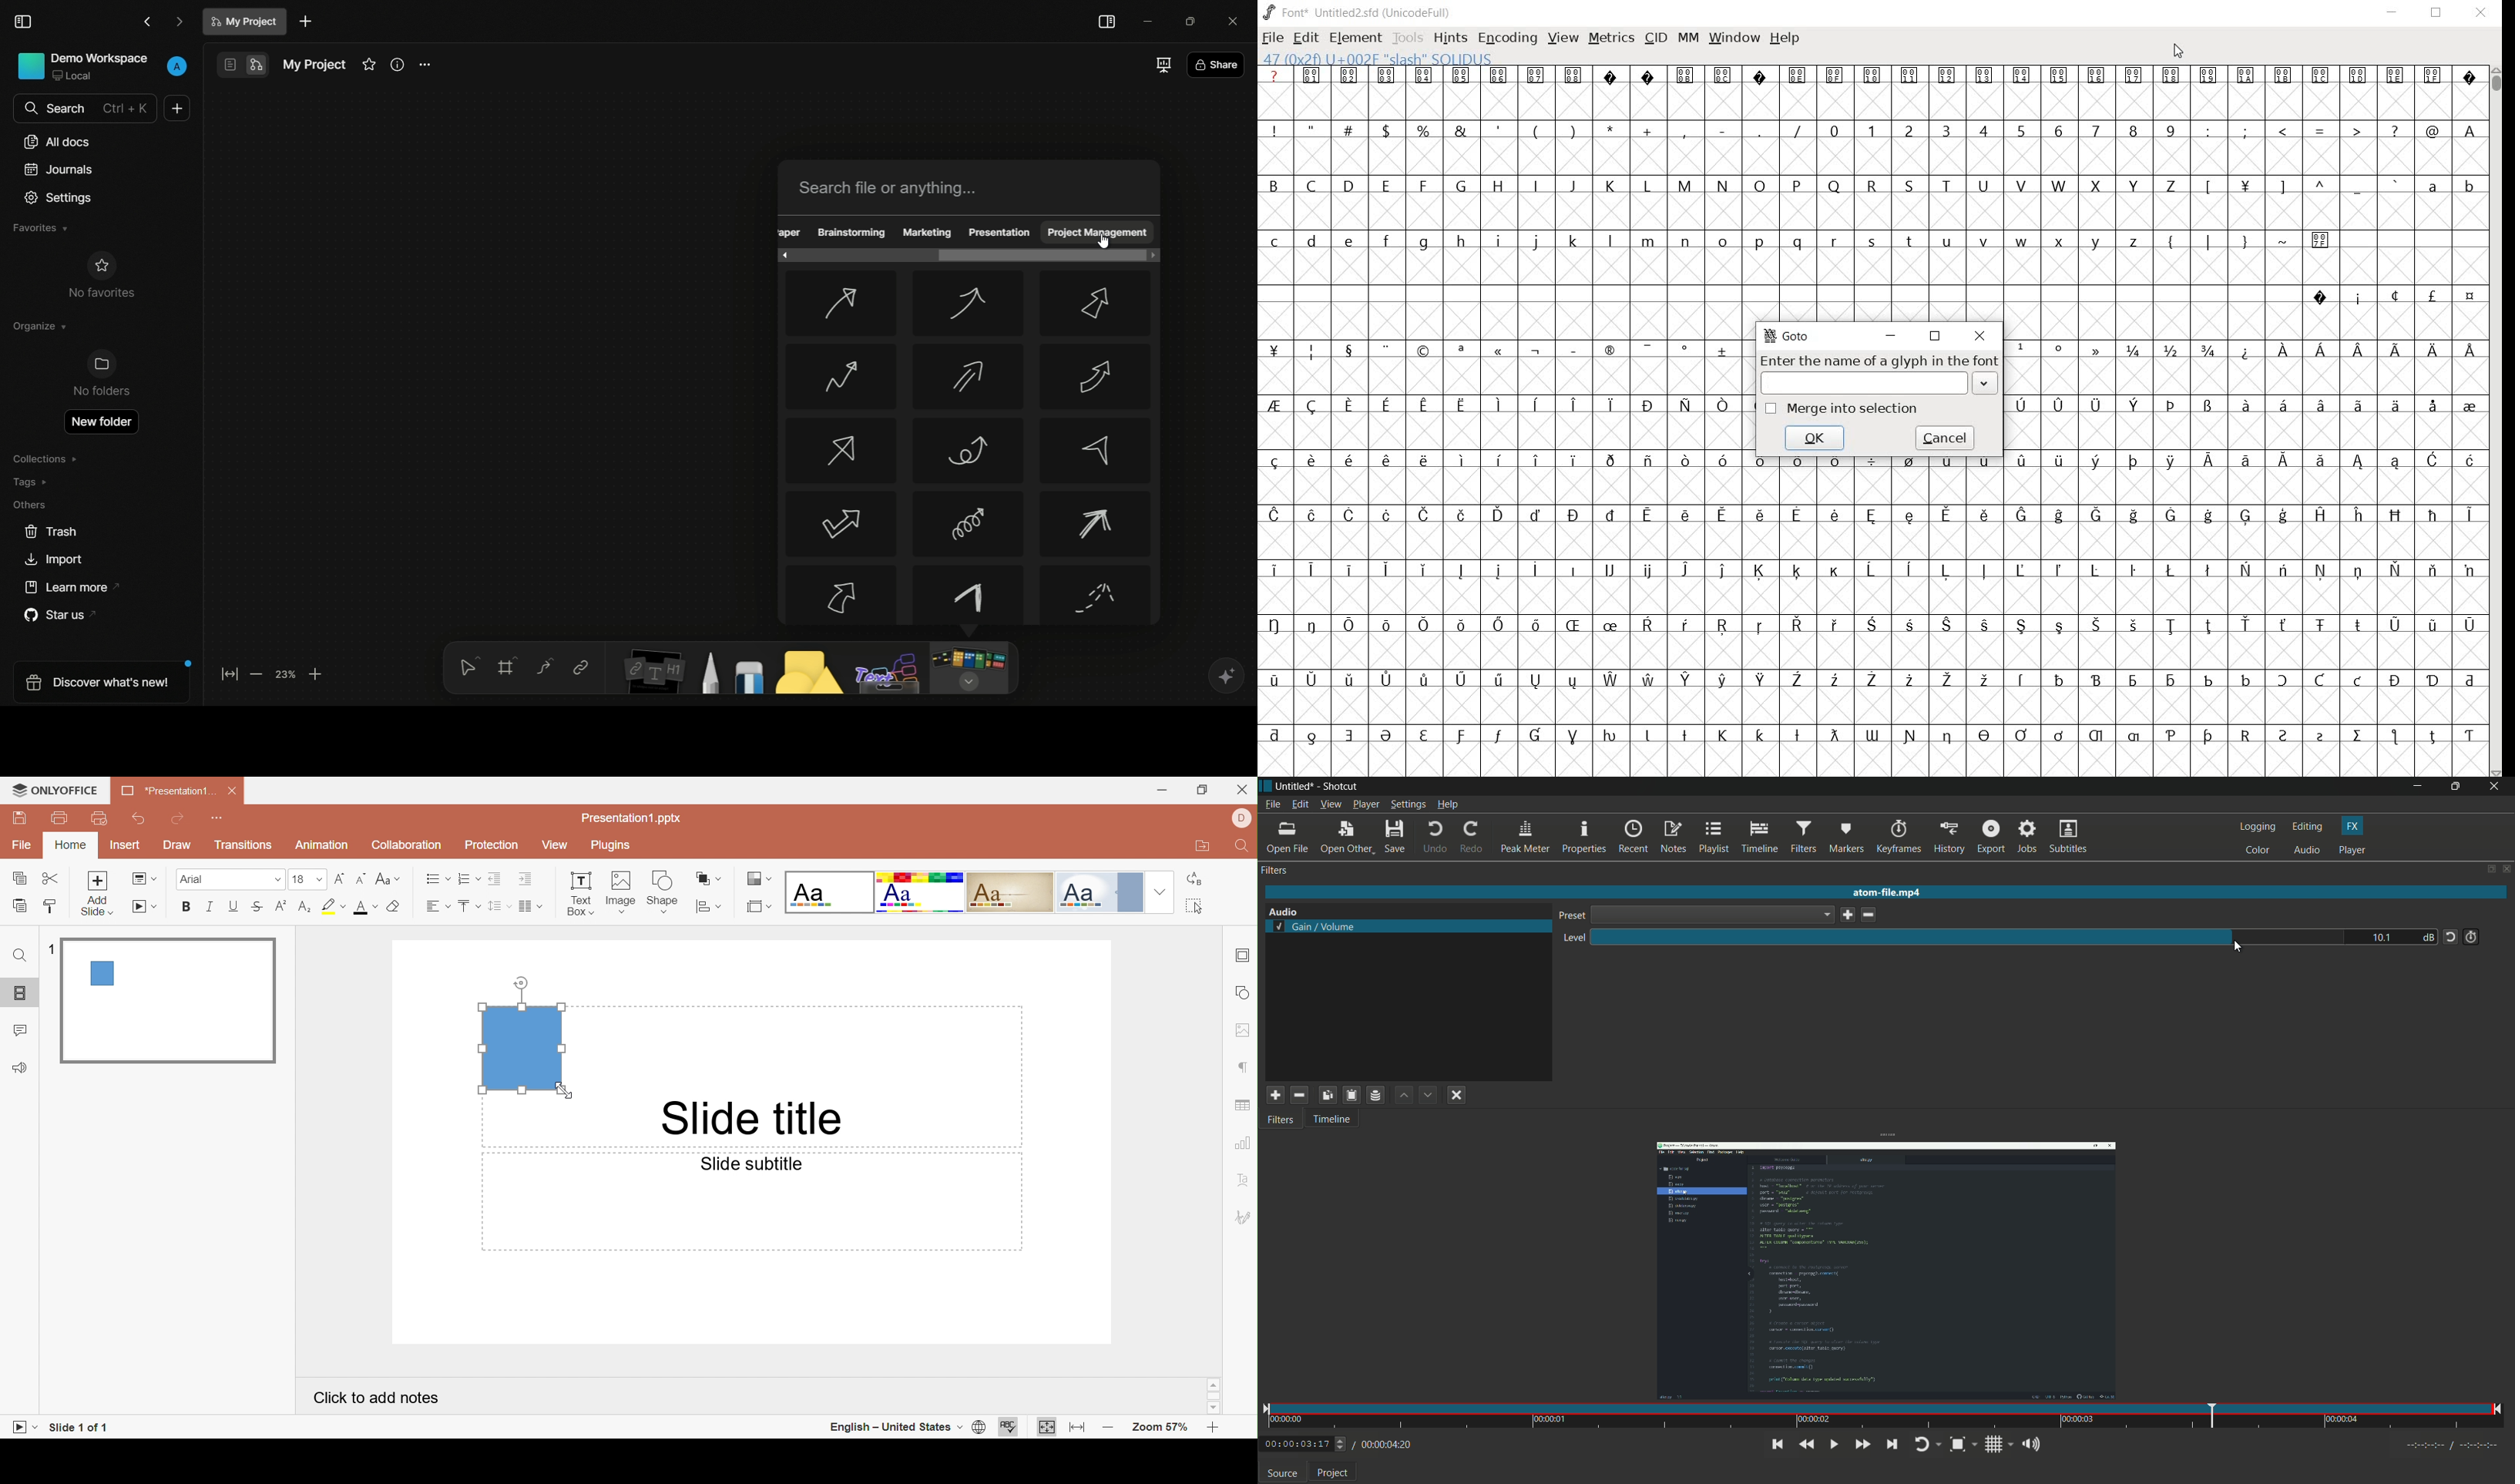  What do you see at coordinates (1573, 938) in the screenshot?
I see `level` at bounding box center [1573, 938].